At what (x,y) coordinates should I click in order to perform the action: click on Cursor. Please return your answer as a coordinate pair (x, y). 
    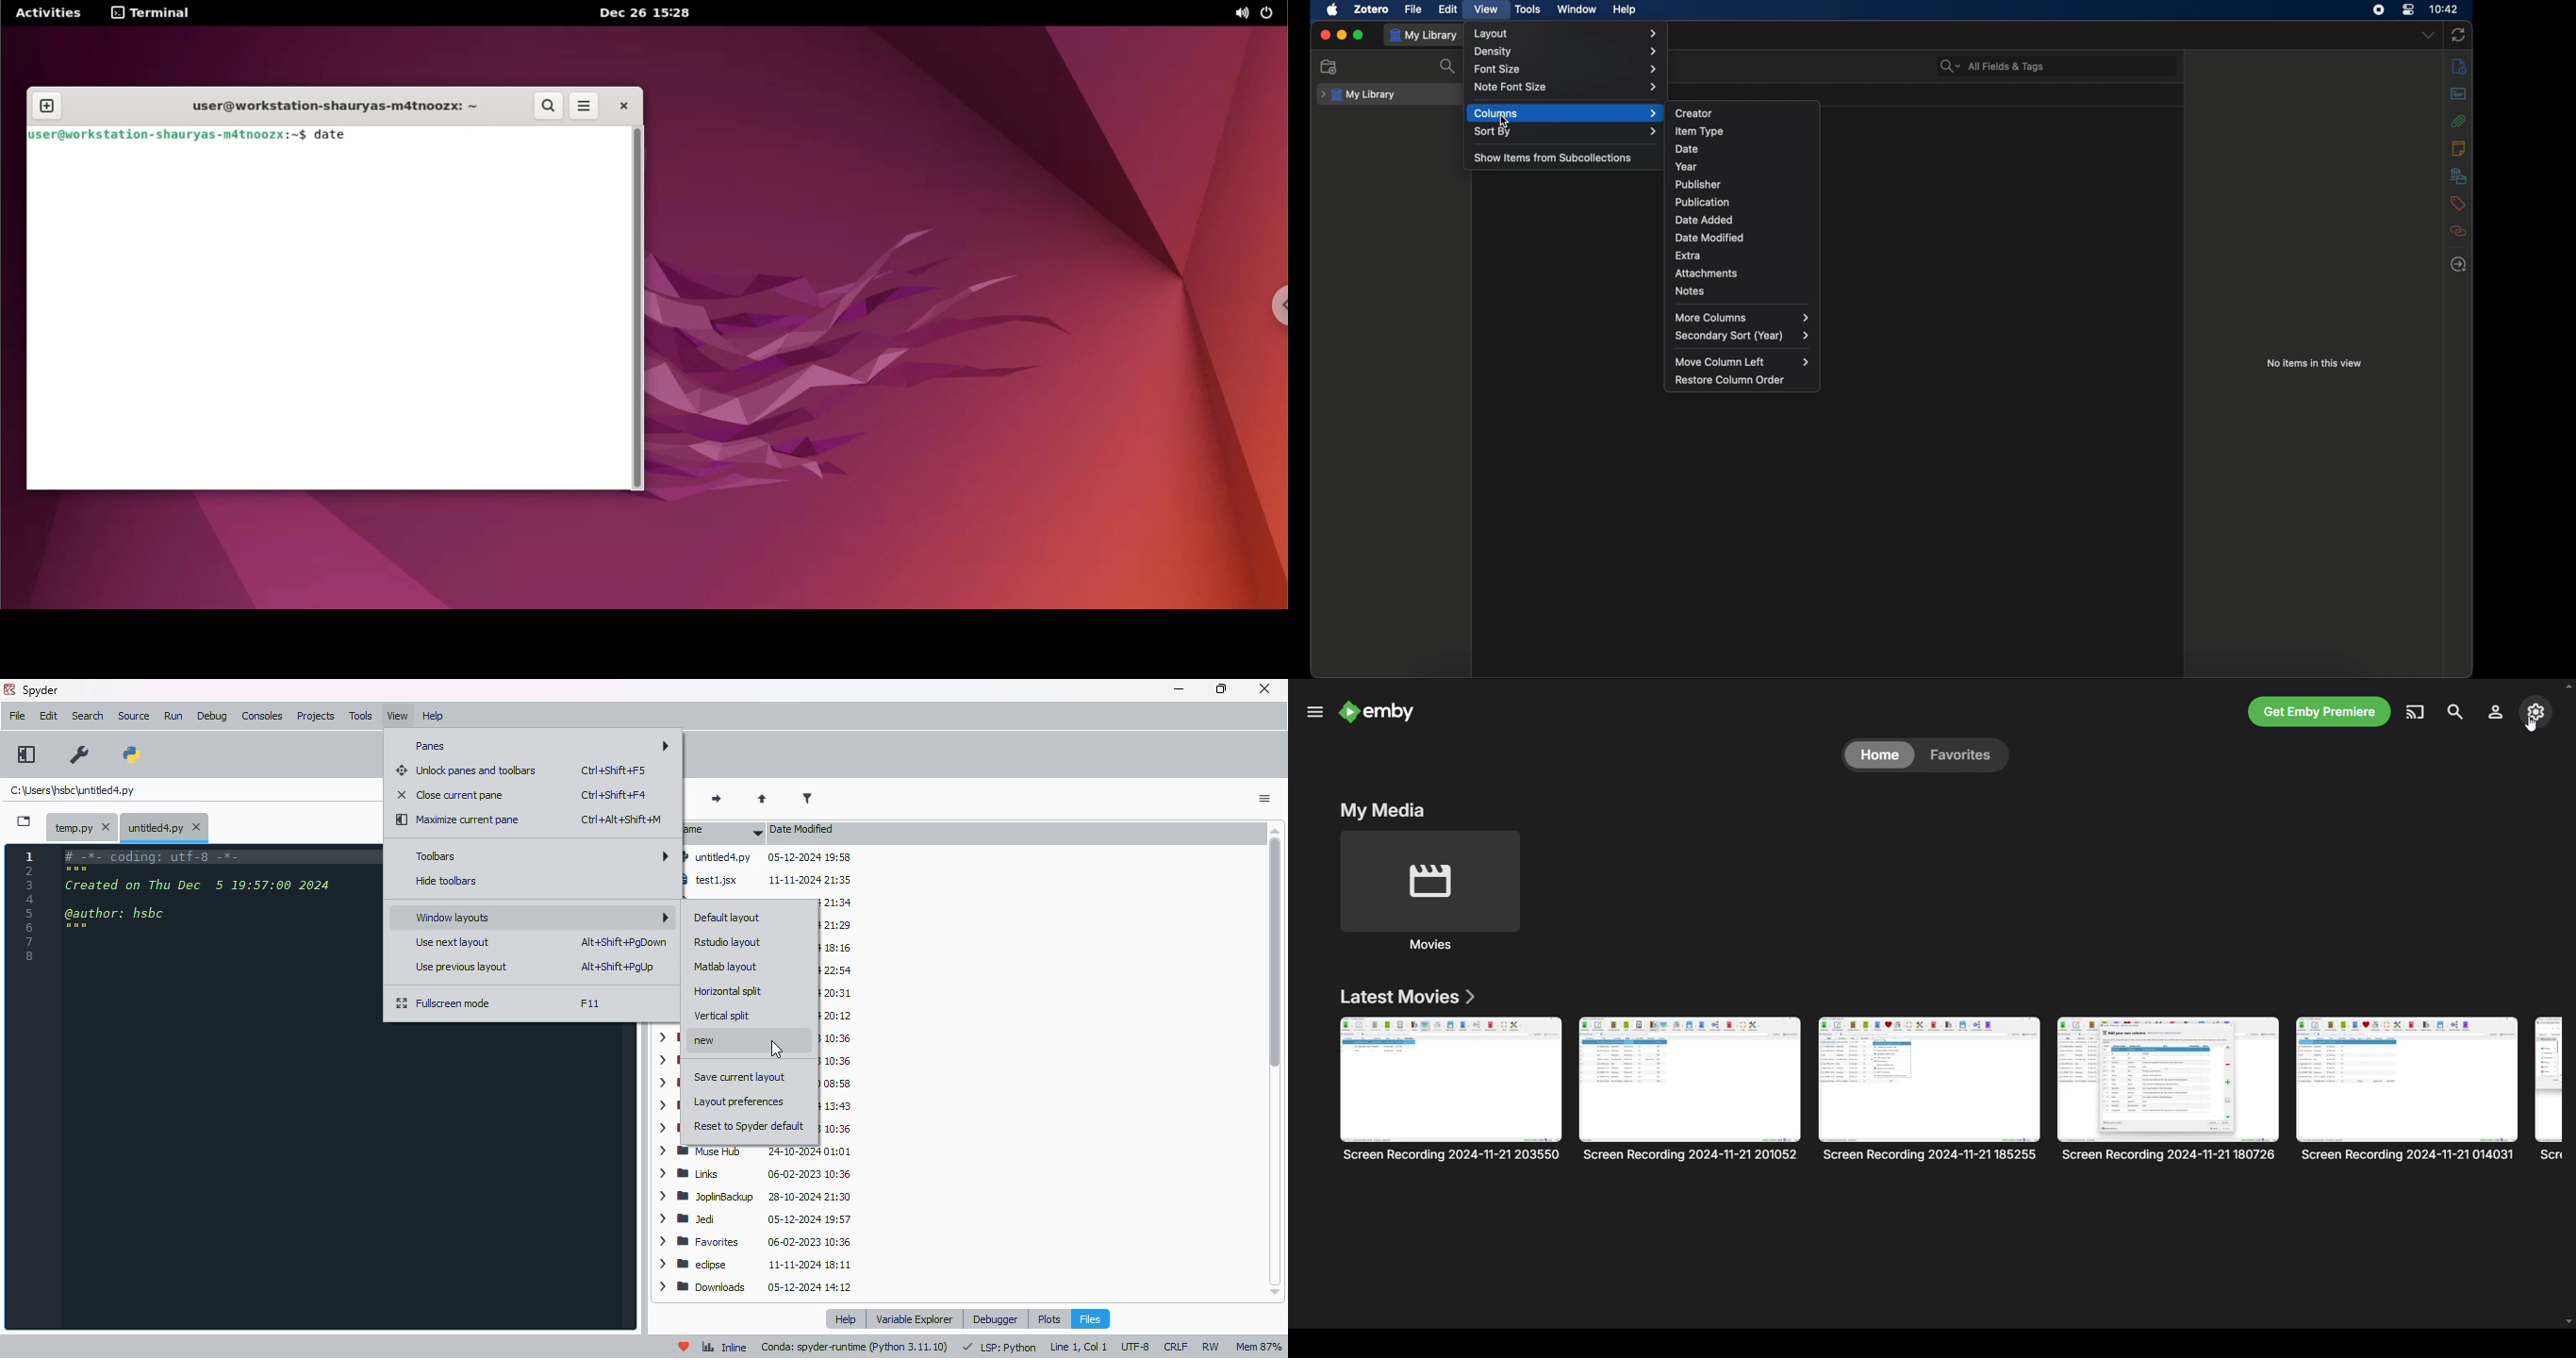
    Looking at the image, I should click on (1507, 125).